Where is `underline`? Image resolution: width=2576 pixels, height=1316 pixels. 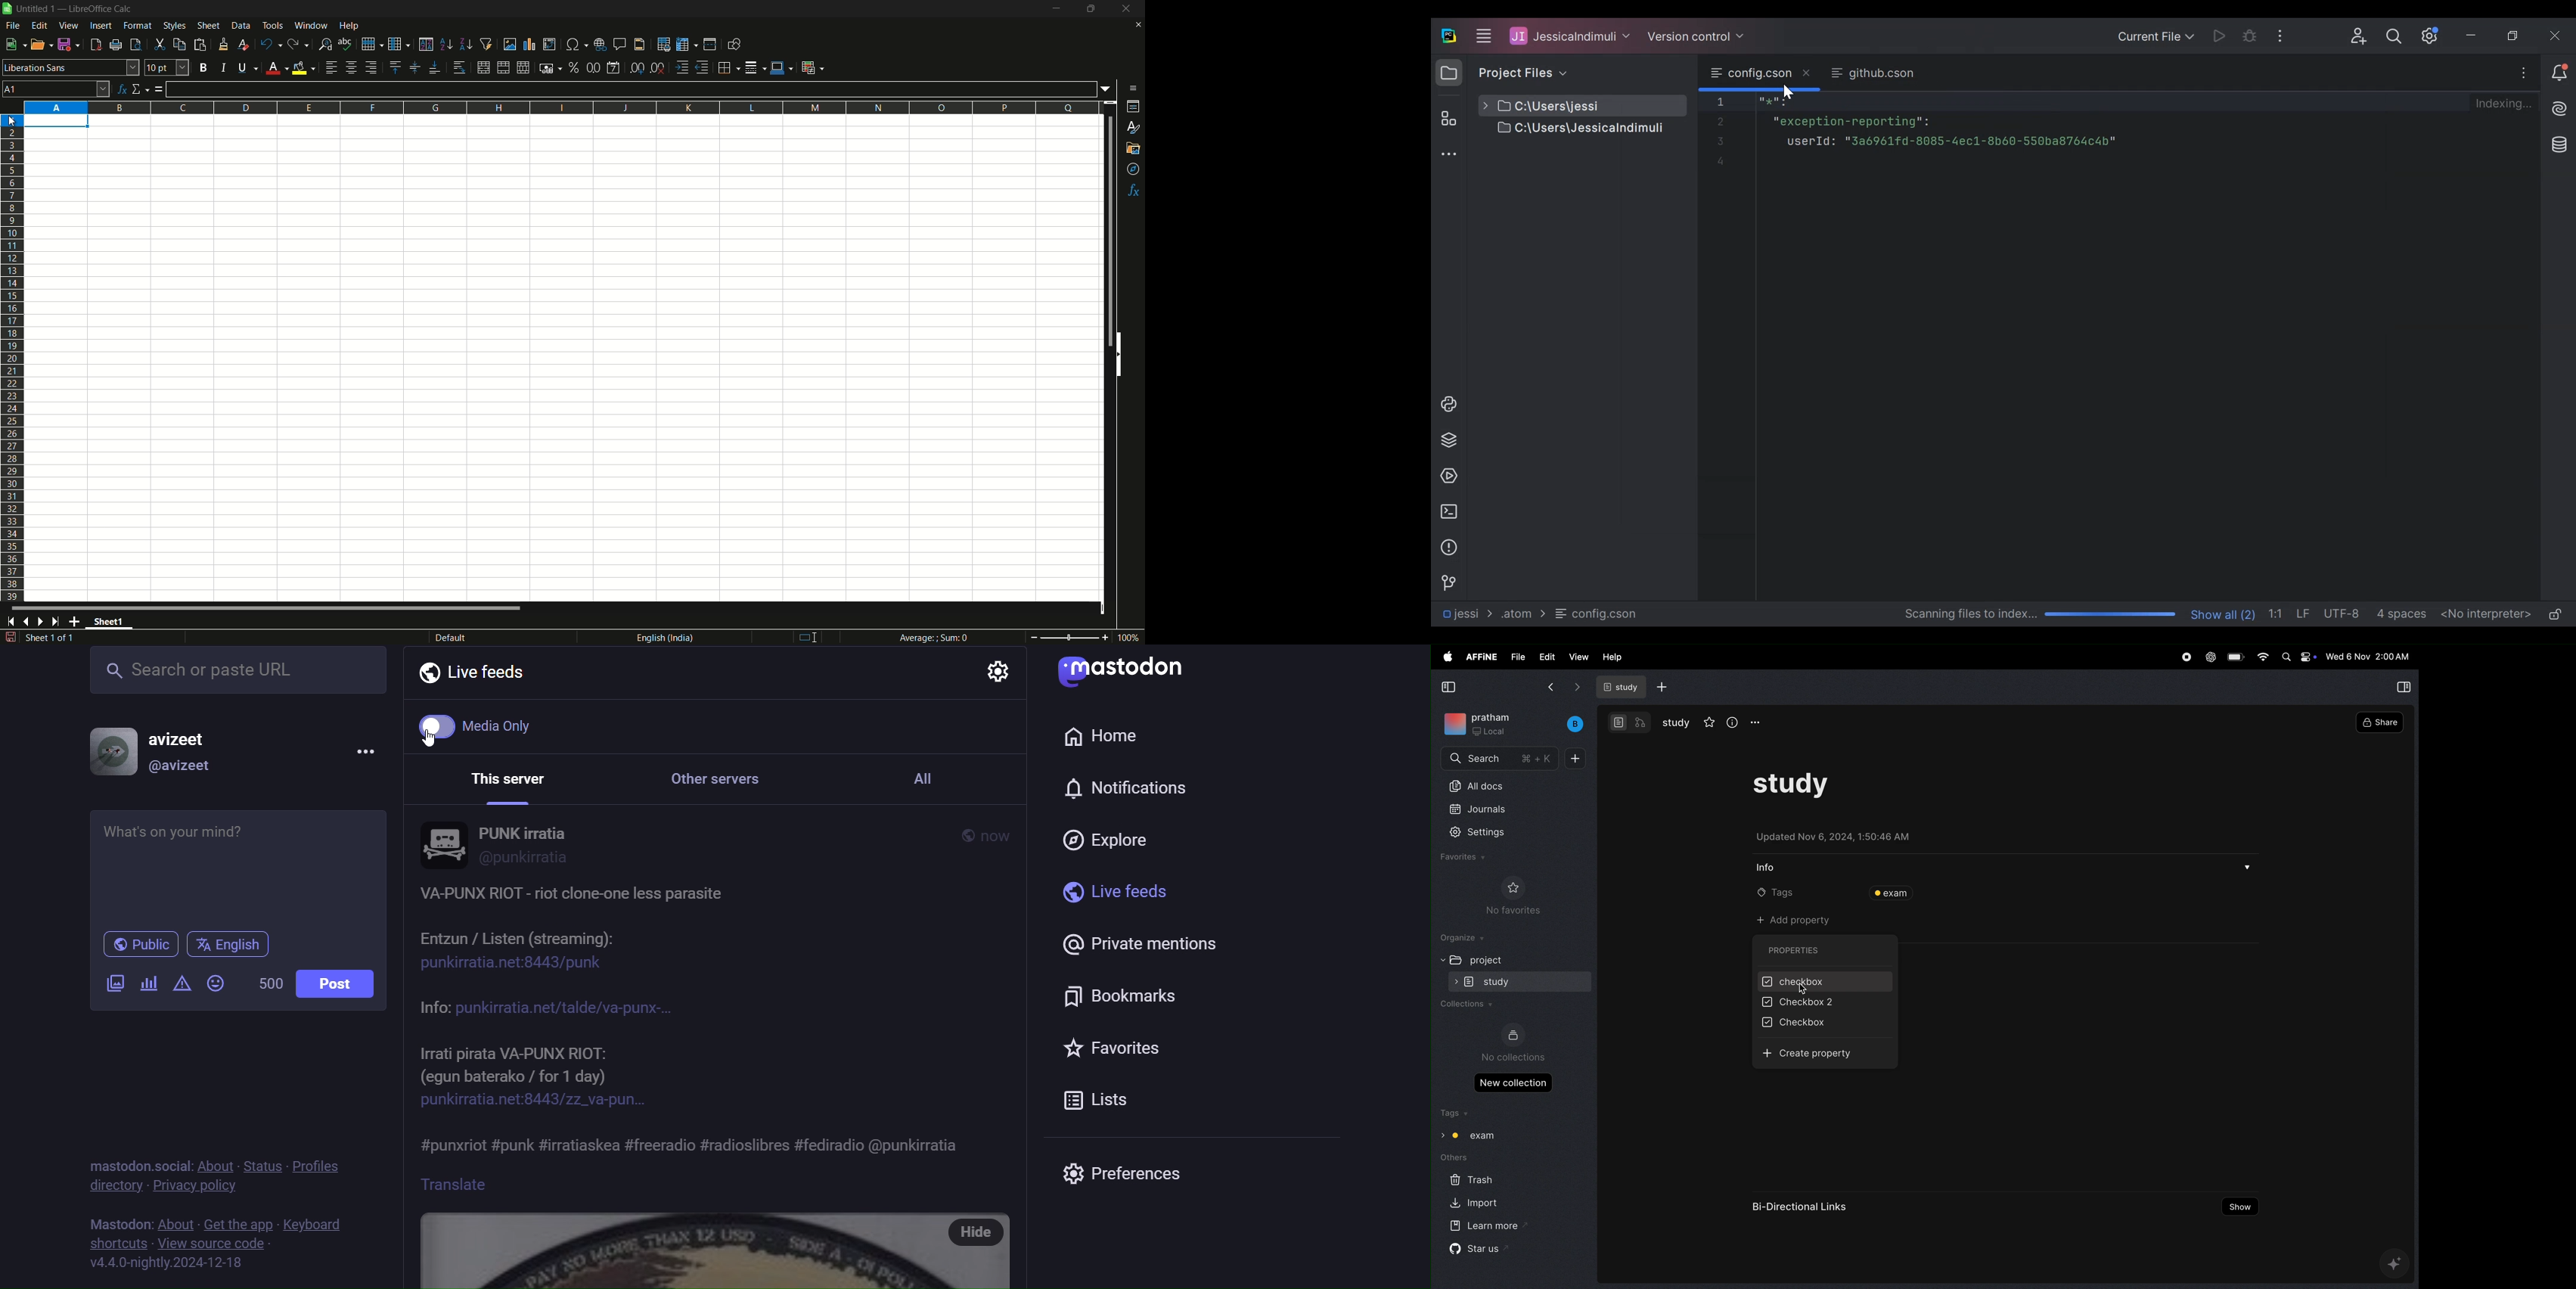 underline is located at coordinates (245, 69).